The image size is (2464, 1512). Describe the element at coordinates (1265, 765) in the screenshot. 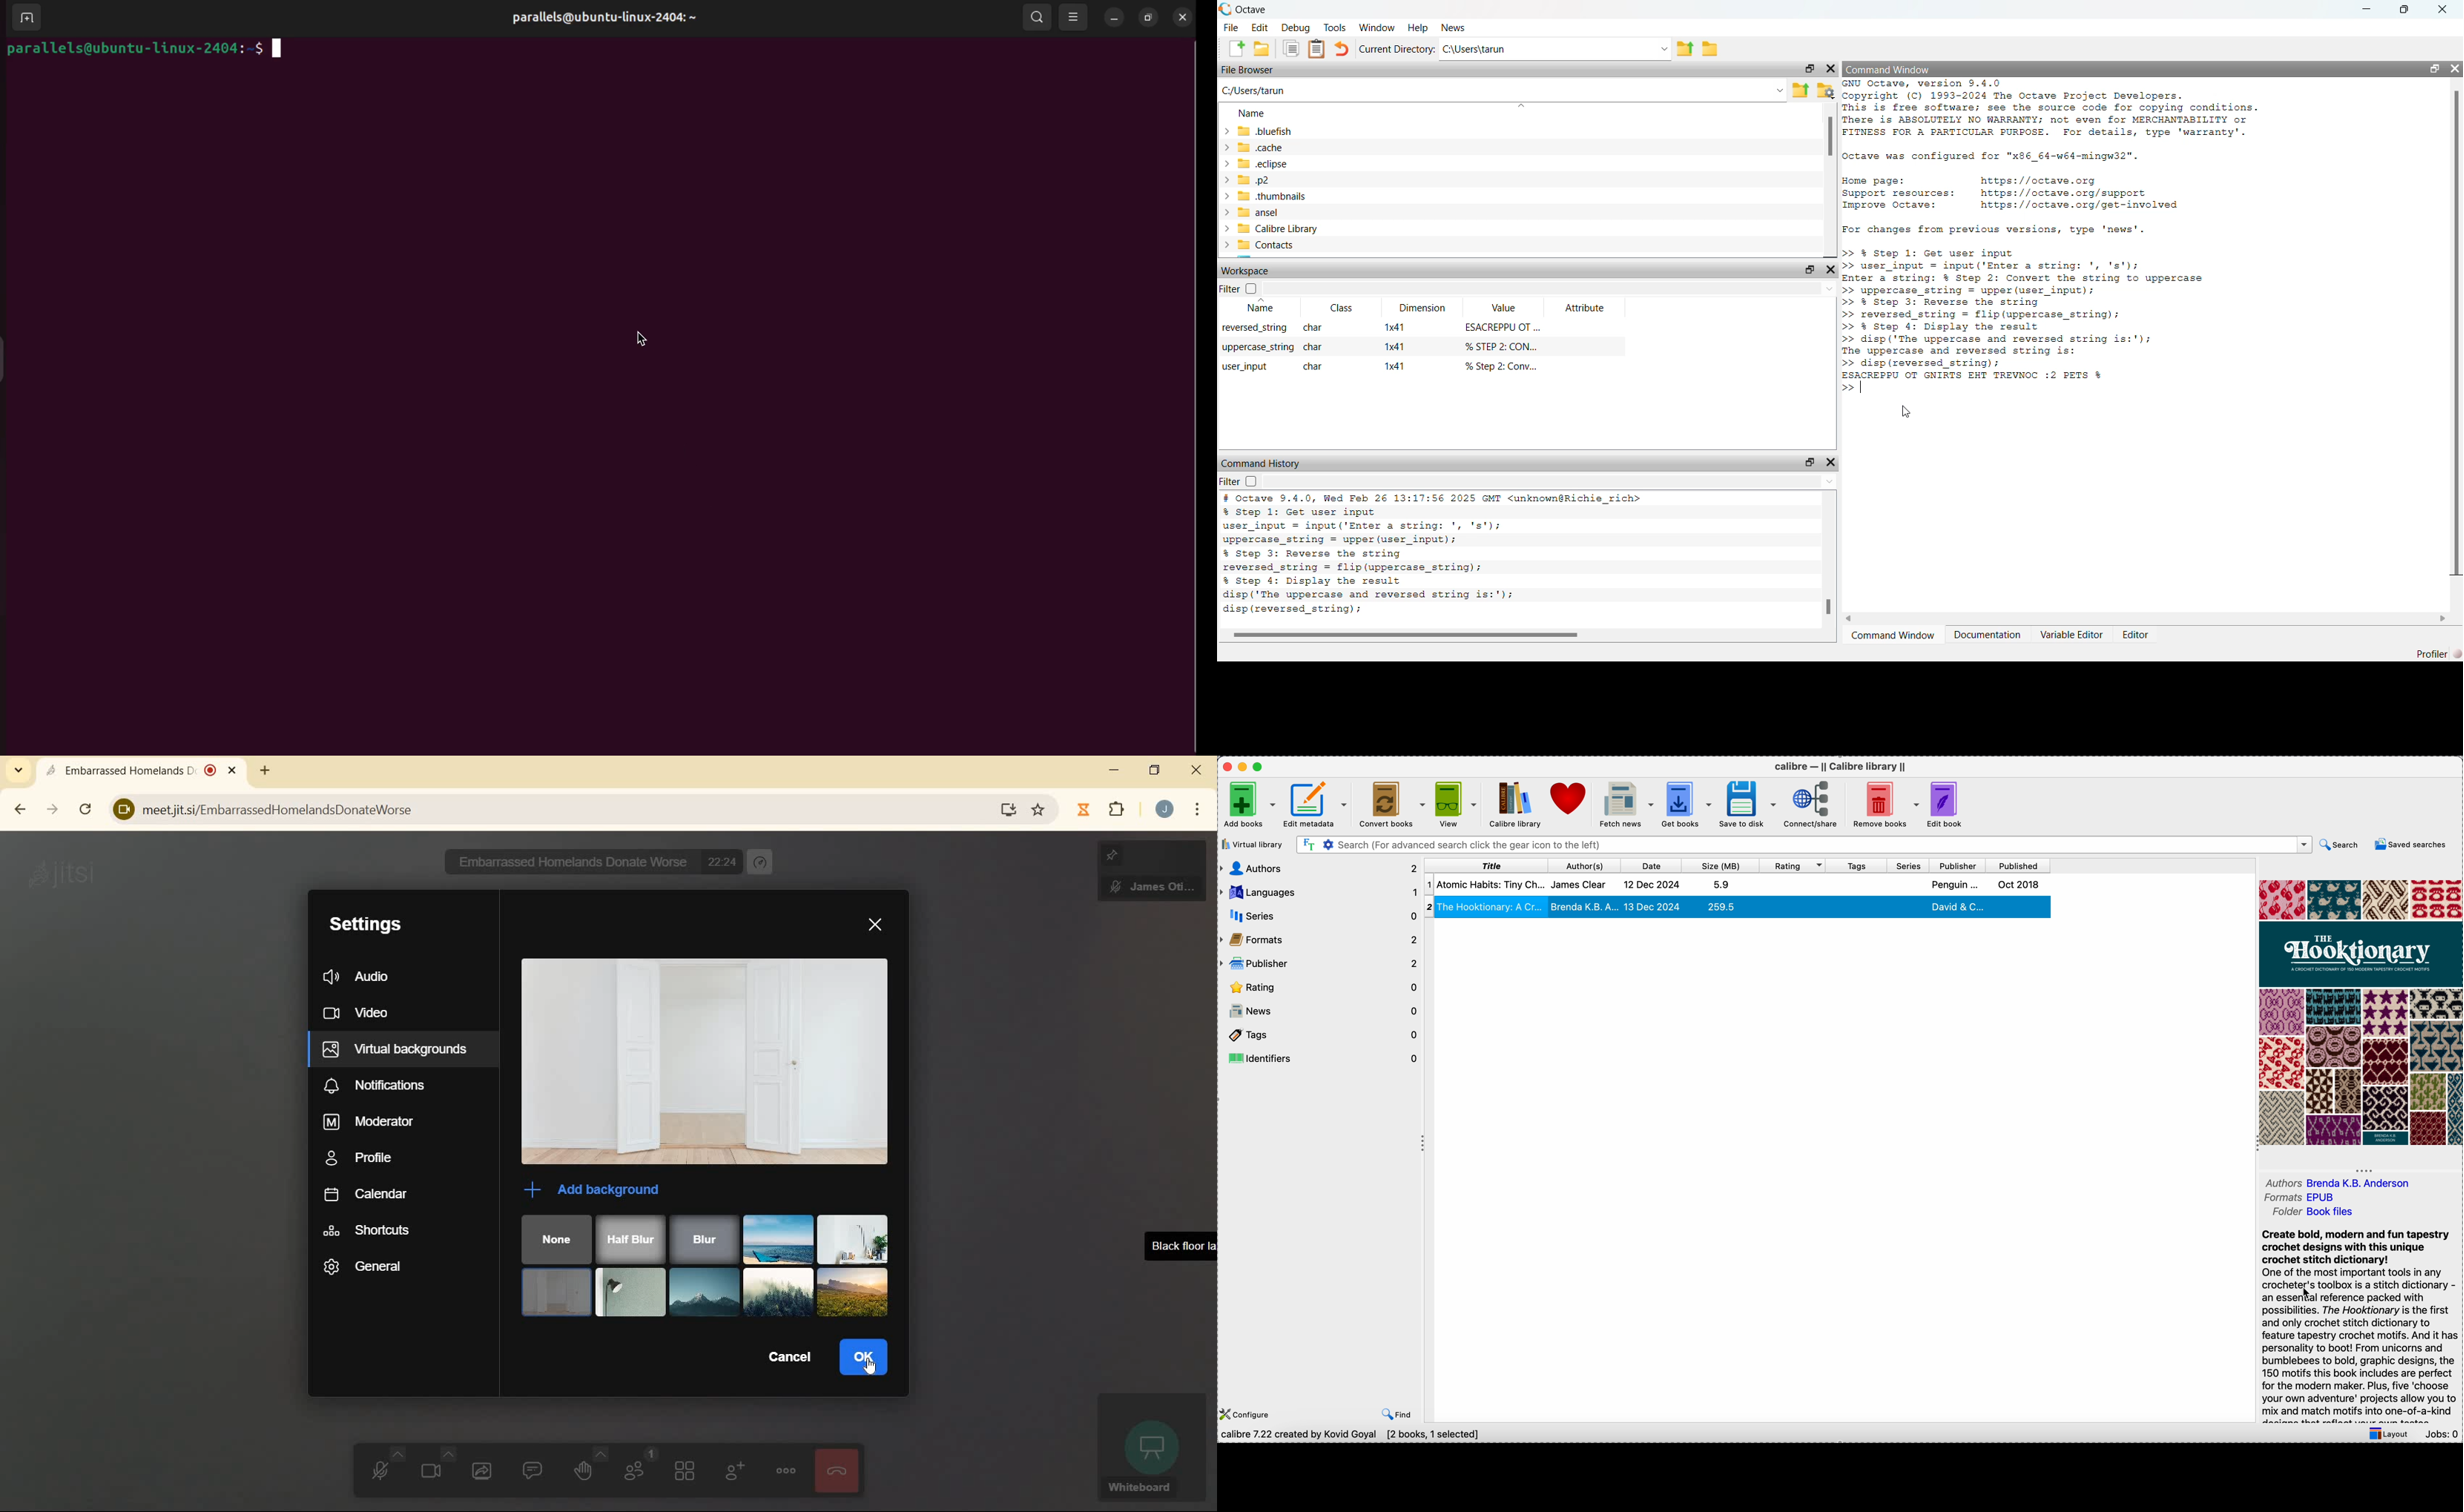

I see `maximize Calibre` at that location.